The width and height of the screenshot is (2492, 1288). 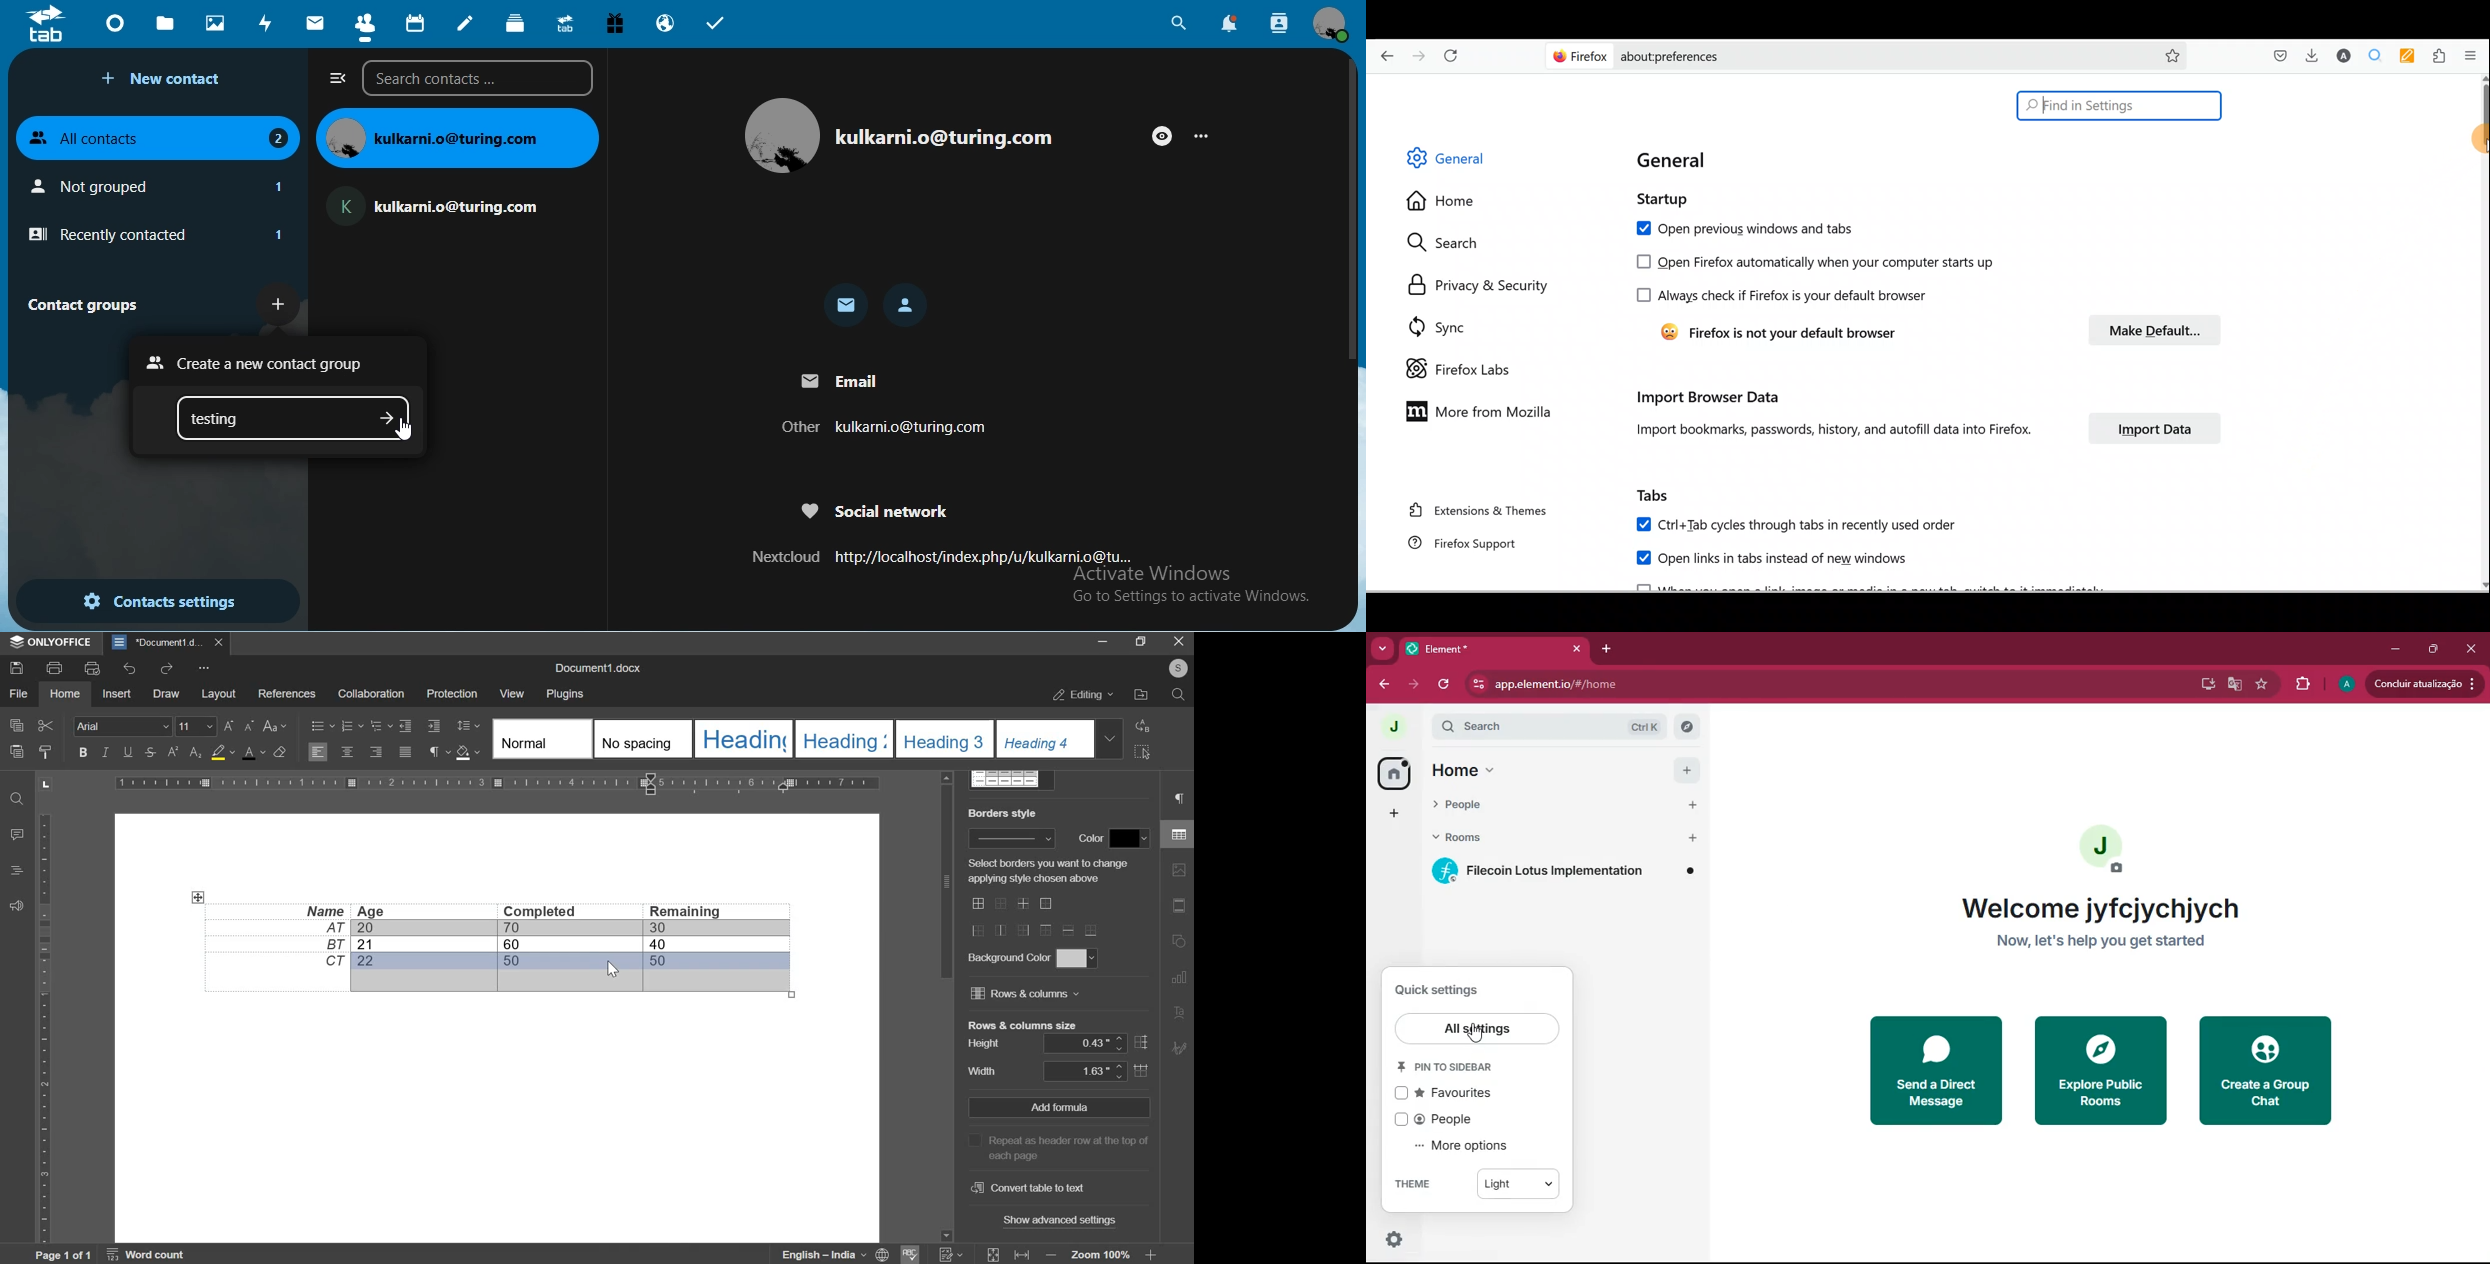 I want to click on all contacts, so click(x=159, y=135).